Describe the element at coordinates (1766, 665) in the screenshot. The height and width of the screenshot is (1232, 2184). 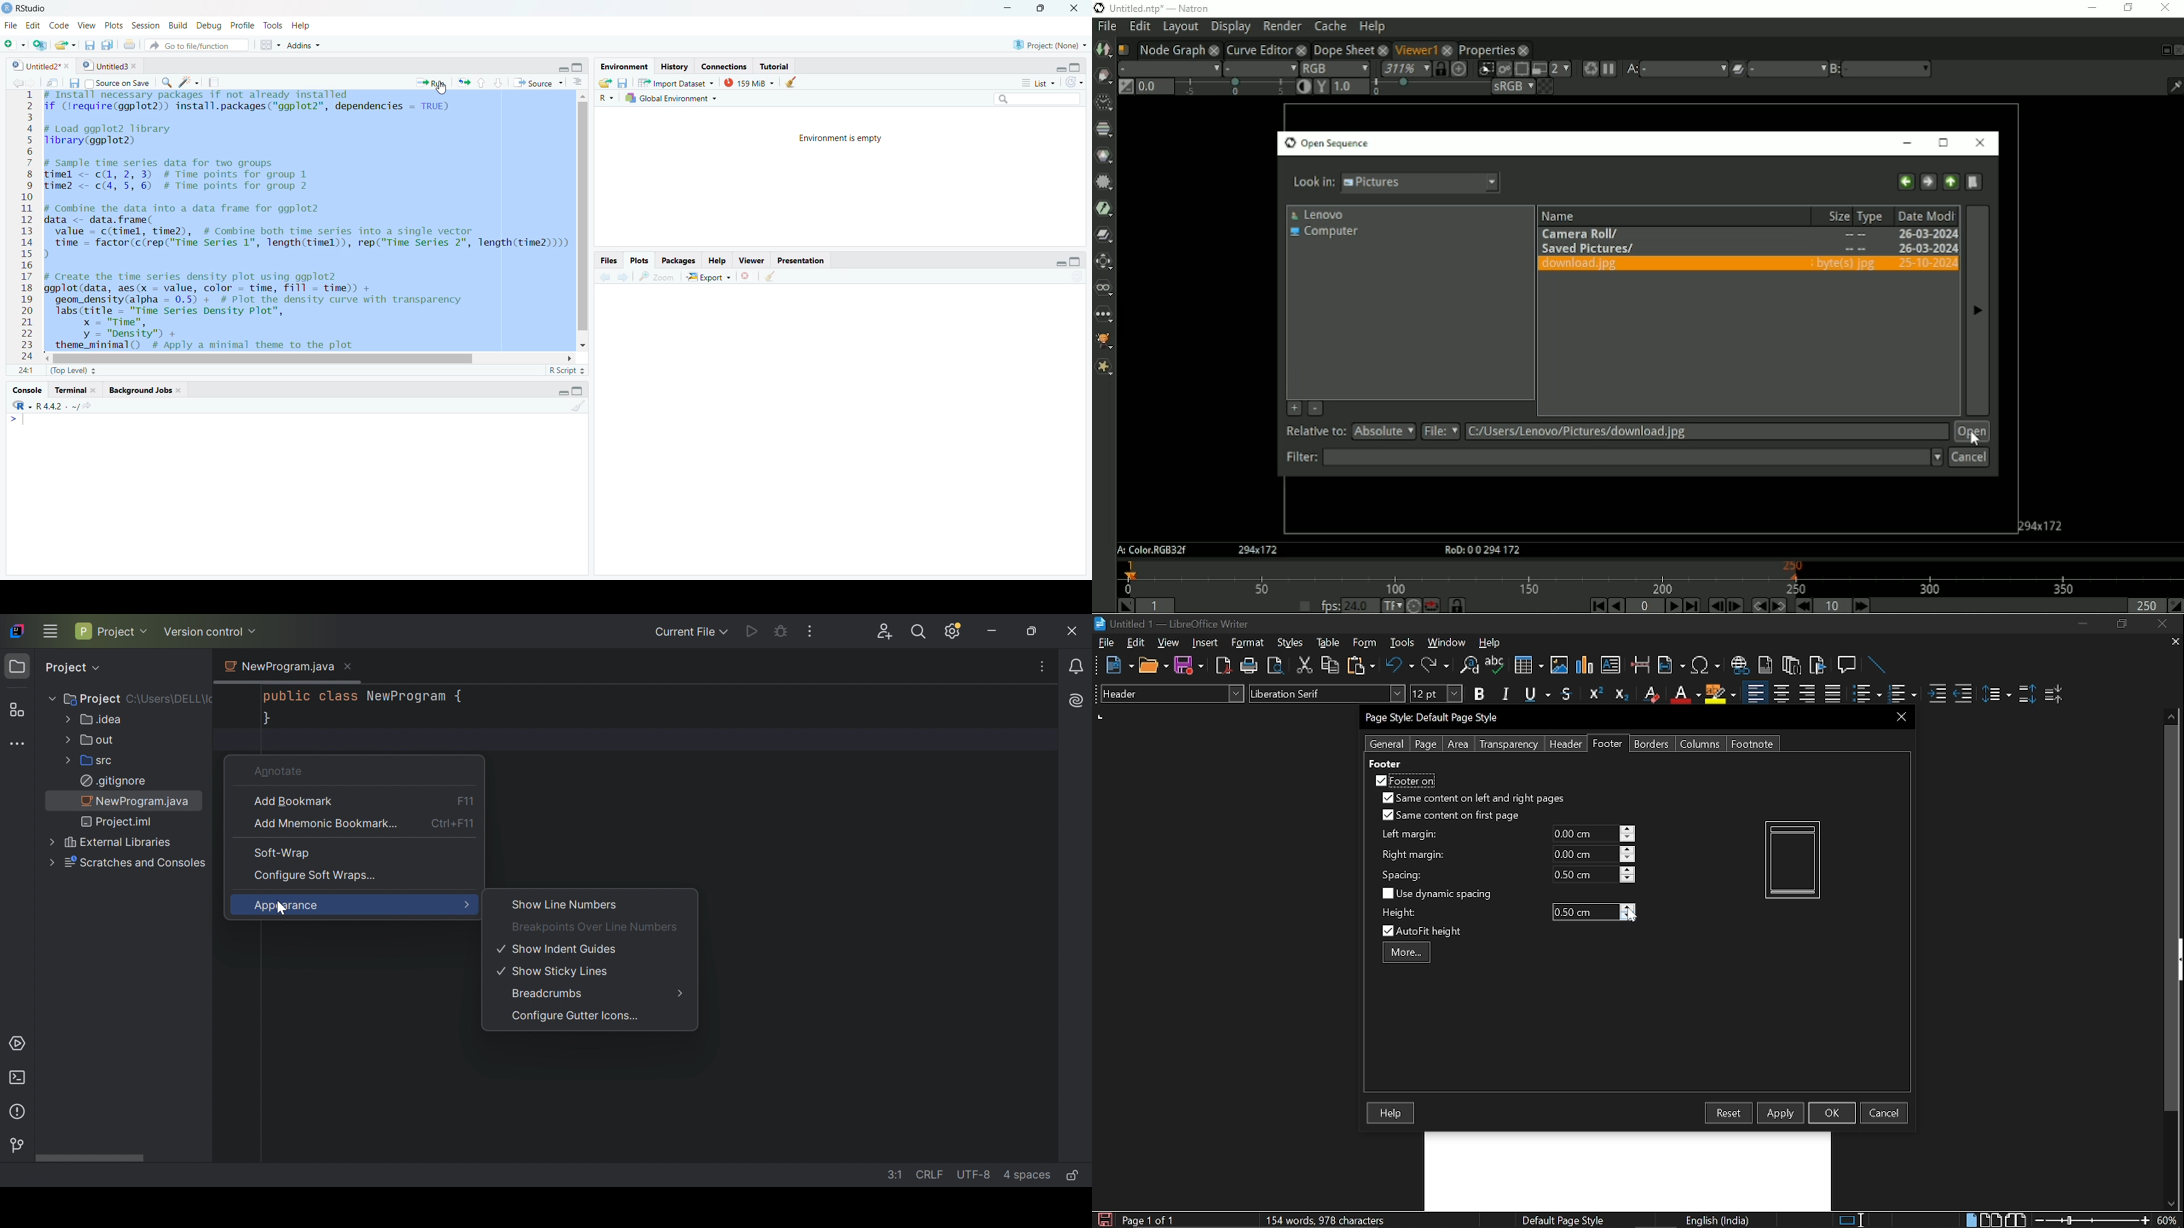
I see `Insert endnote` at that location.